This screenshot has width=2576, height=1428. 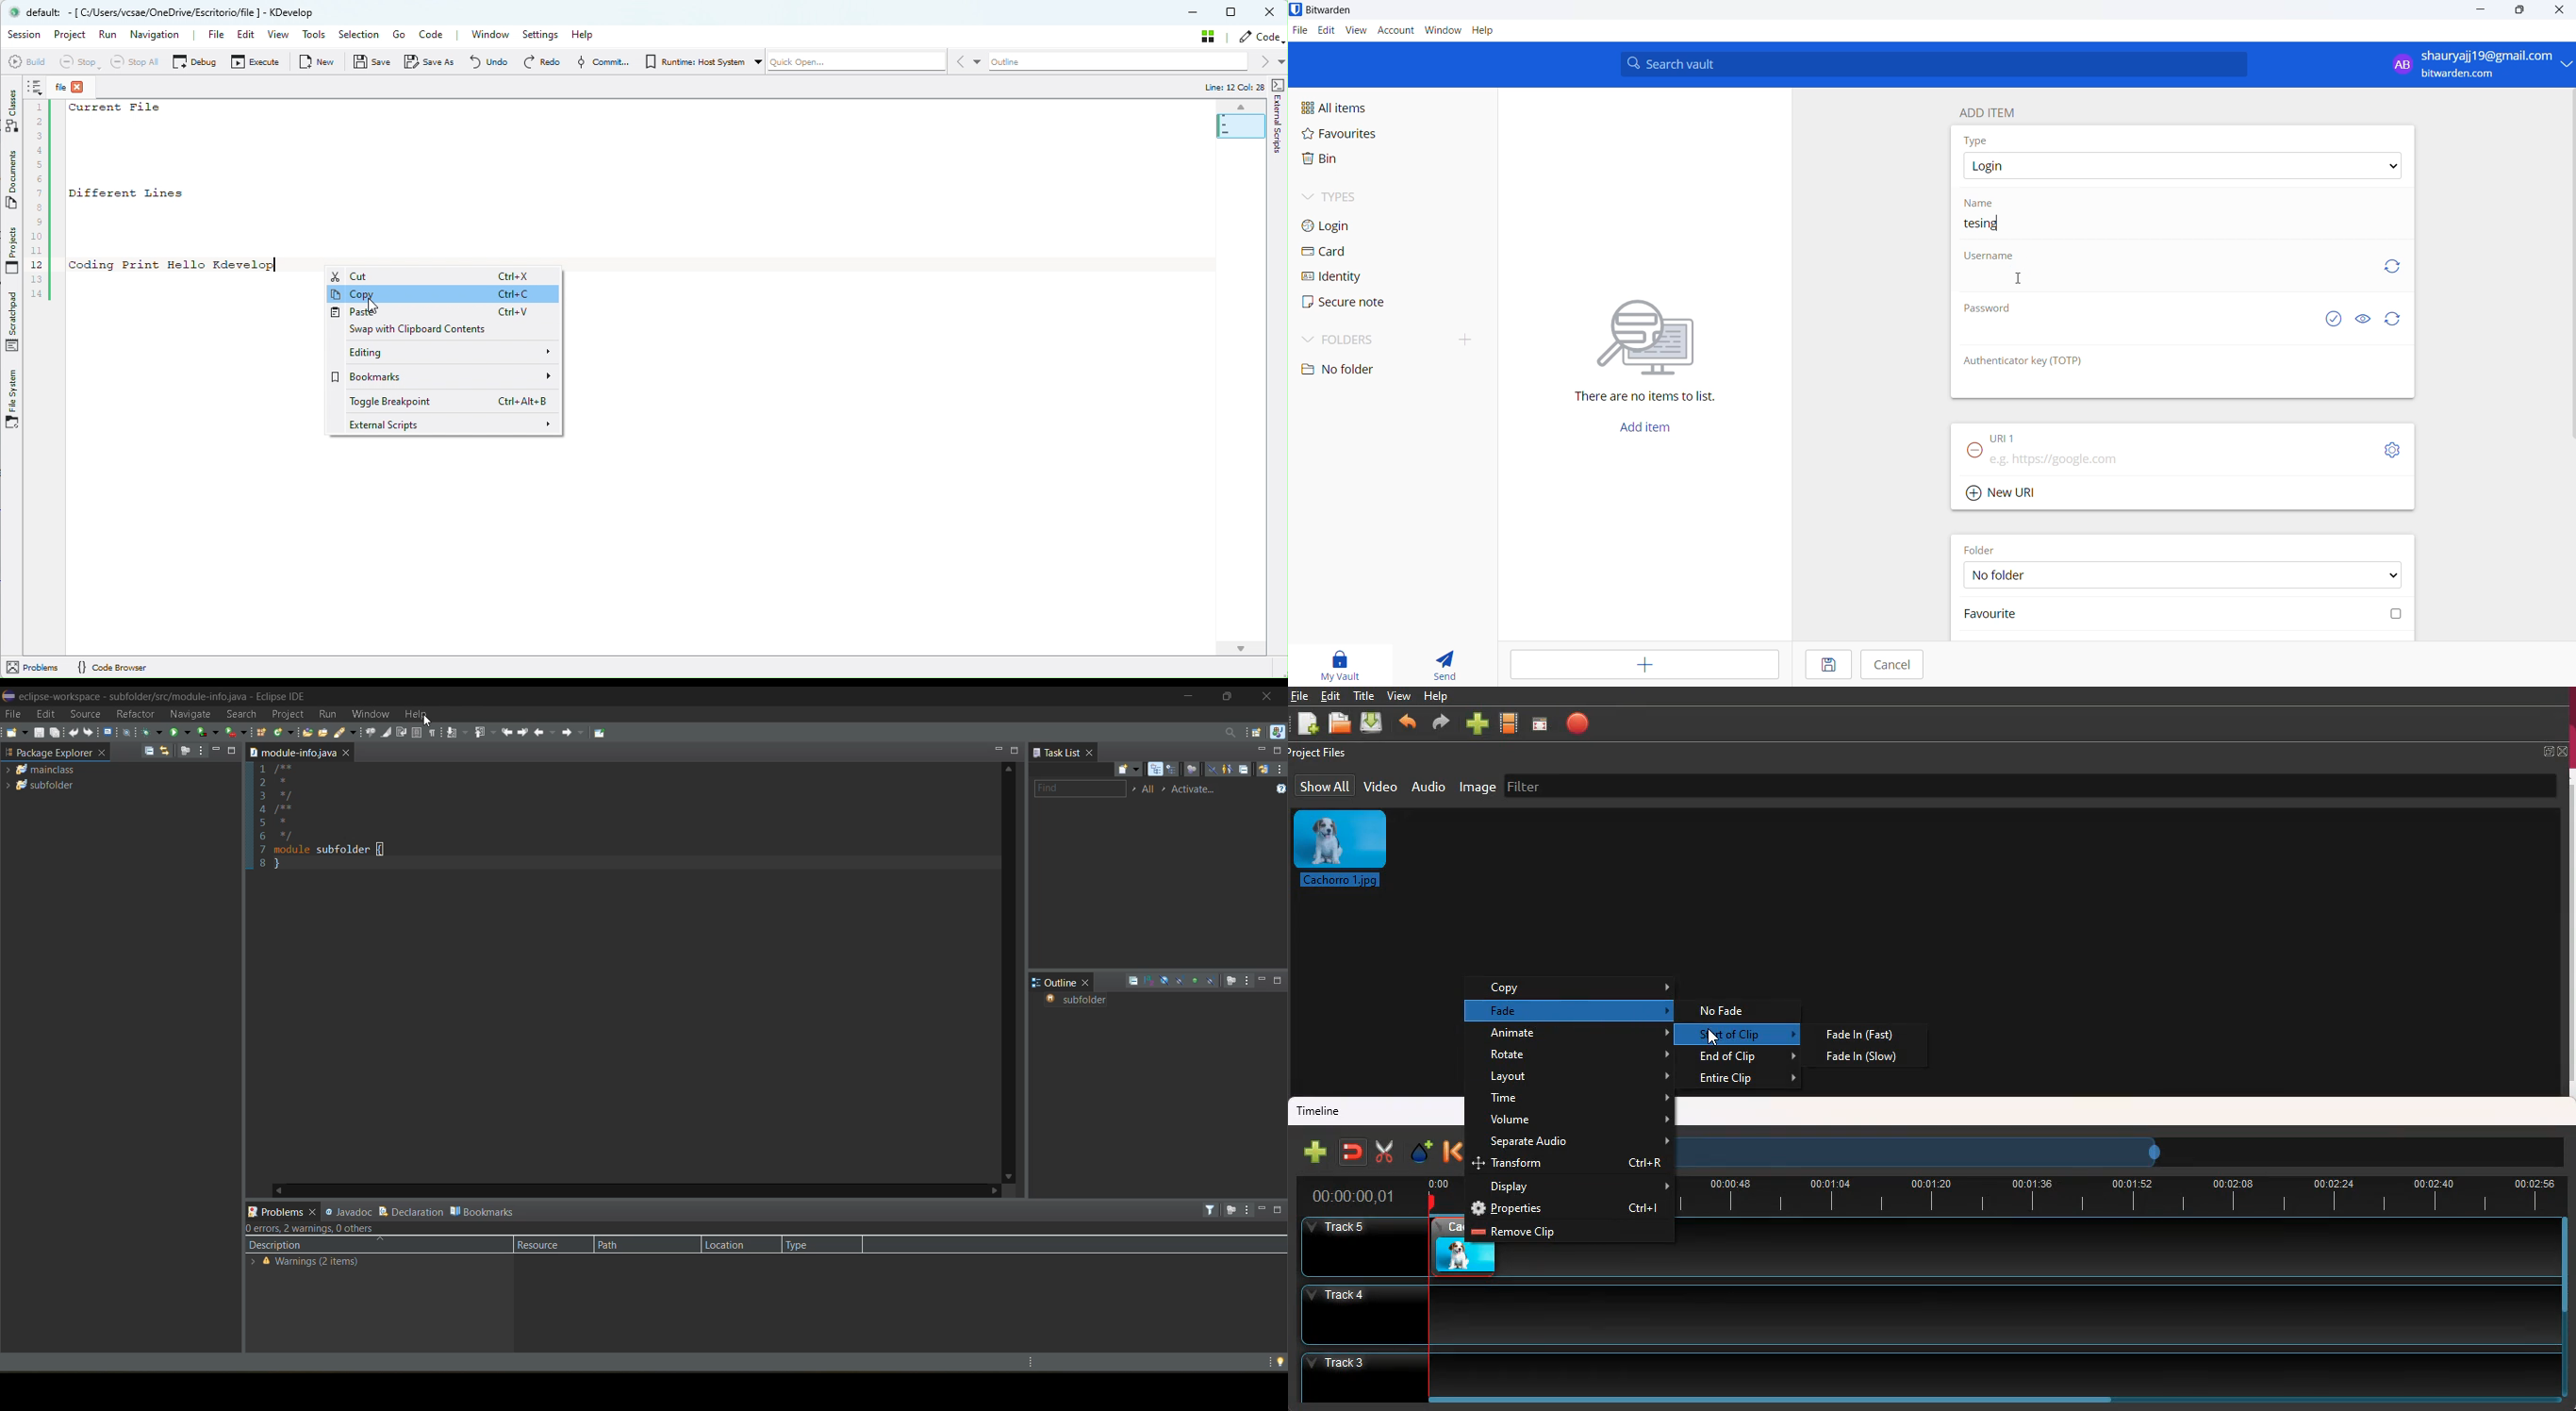 What do you see at coordinates (165, 752) in the screenshot?
I see `link with editor` at bounding box center [165, 752].